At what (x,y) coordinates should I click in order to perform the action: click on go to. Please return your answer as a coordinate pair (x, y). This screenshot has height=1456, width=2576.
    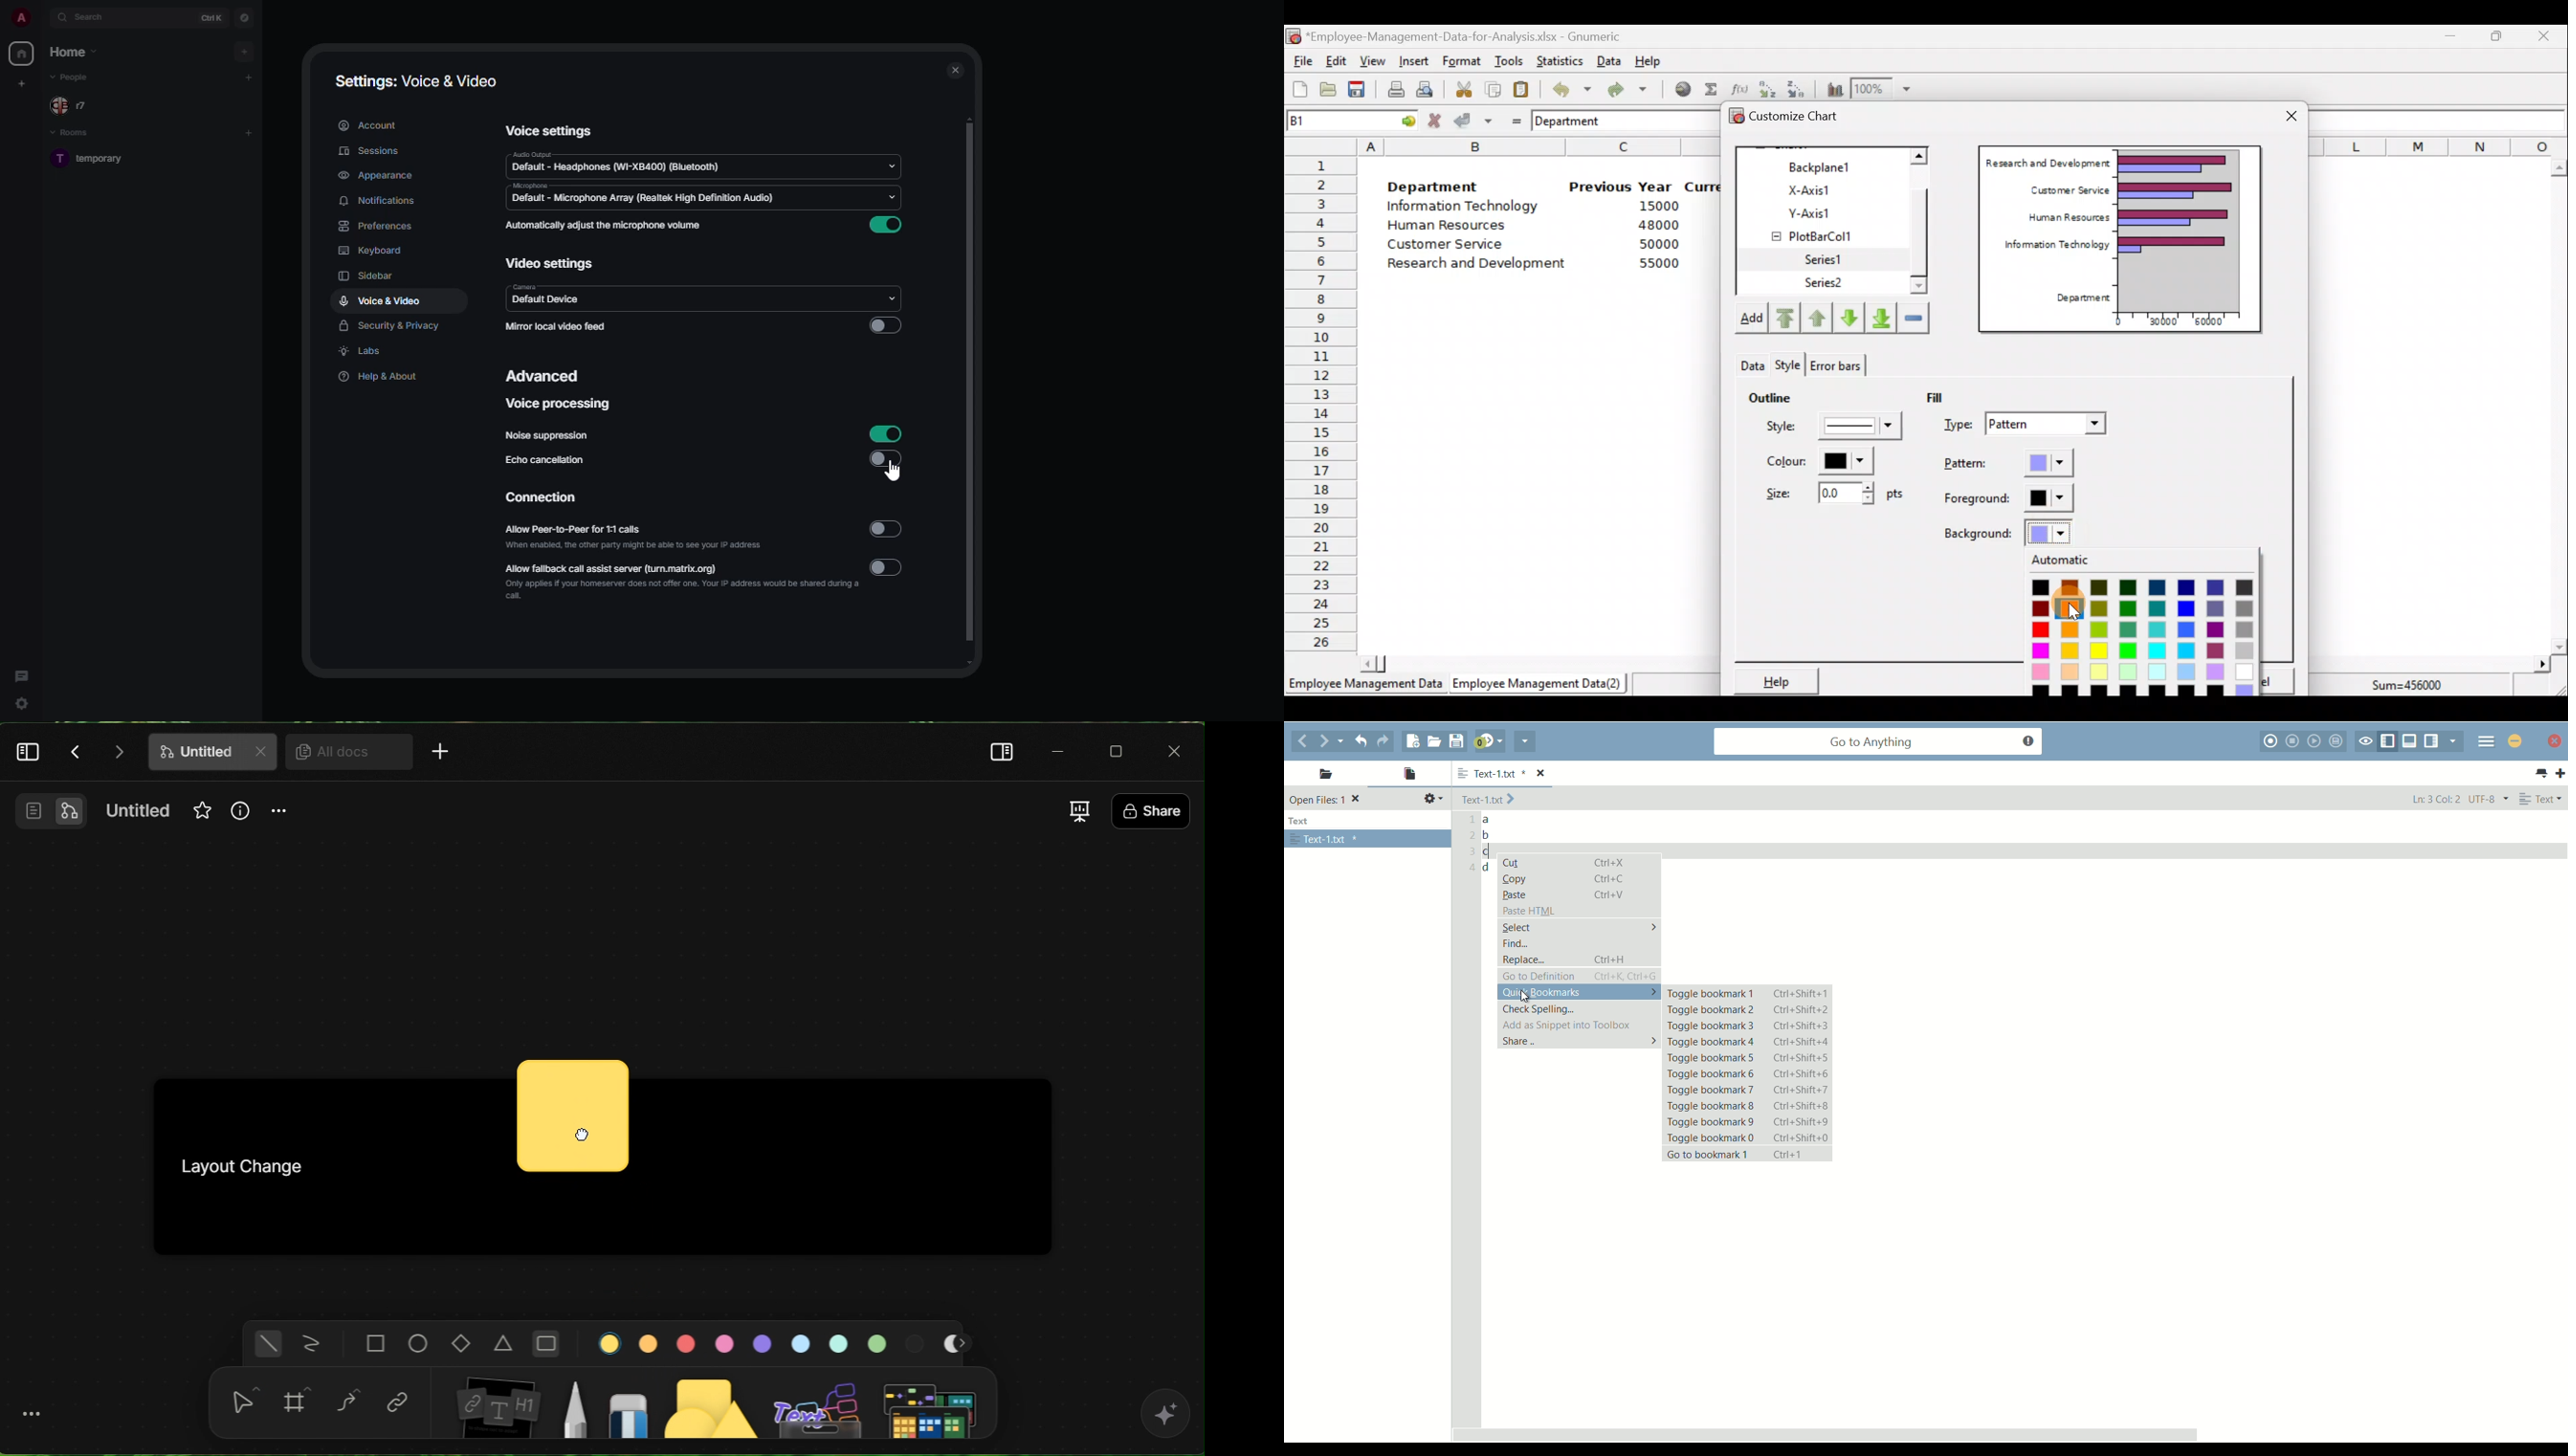
    Looking at the image, I should click on (1403, 119).